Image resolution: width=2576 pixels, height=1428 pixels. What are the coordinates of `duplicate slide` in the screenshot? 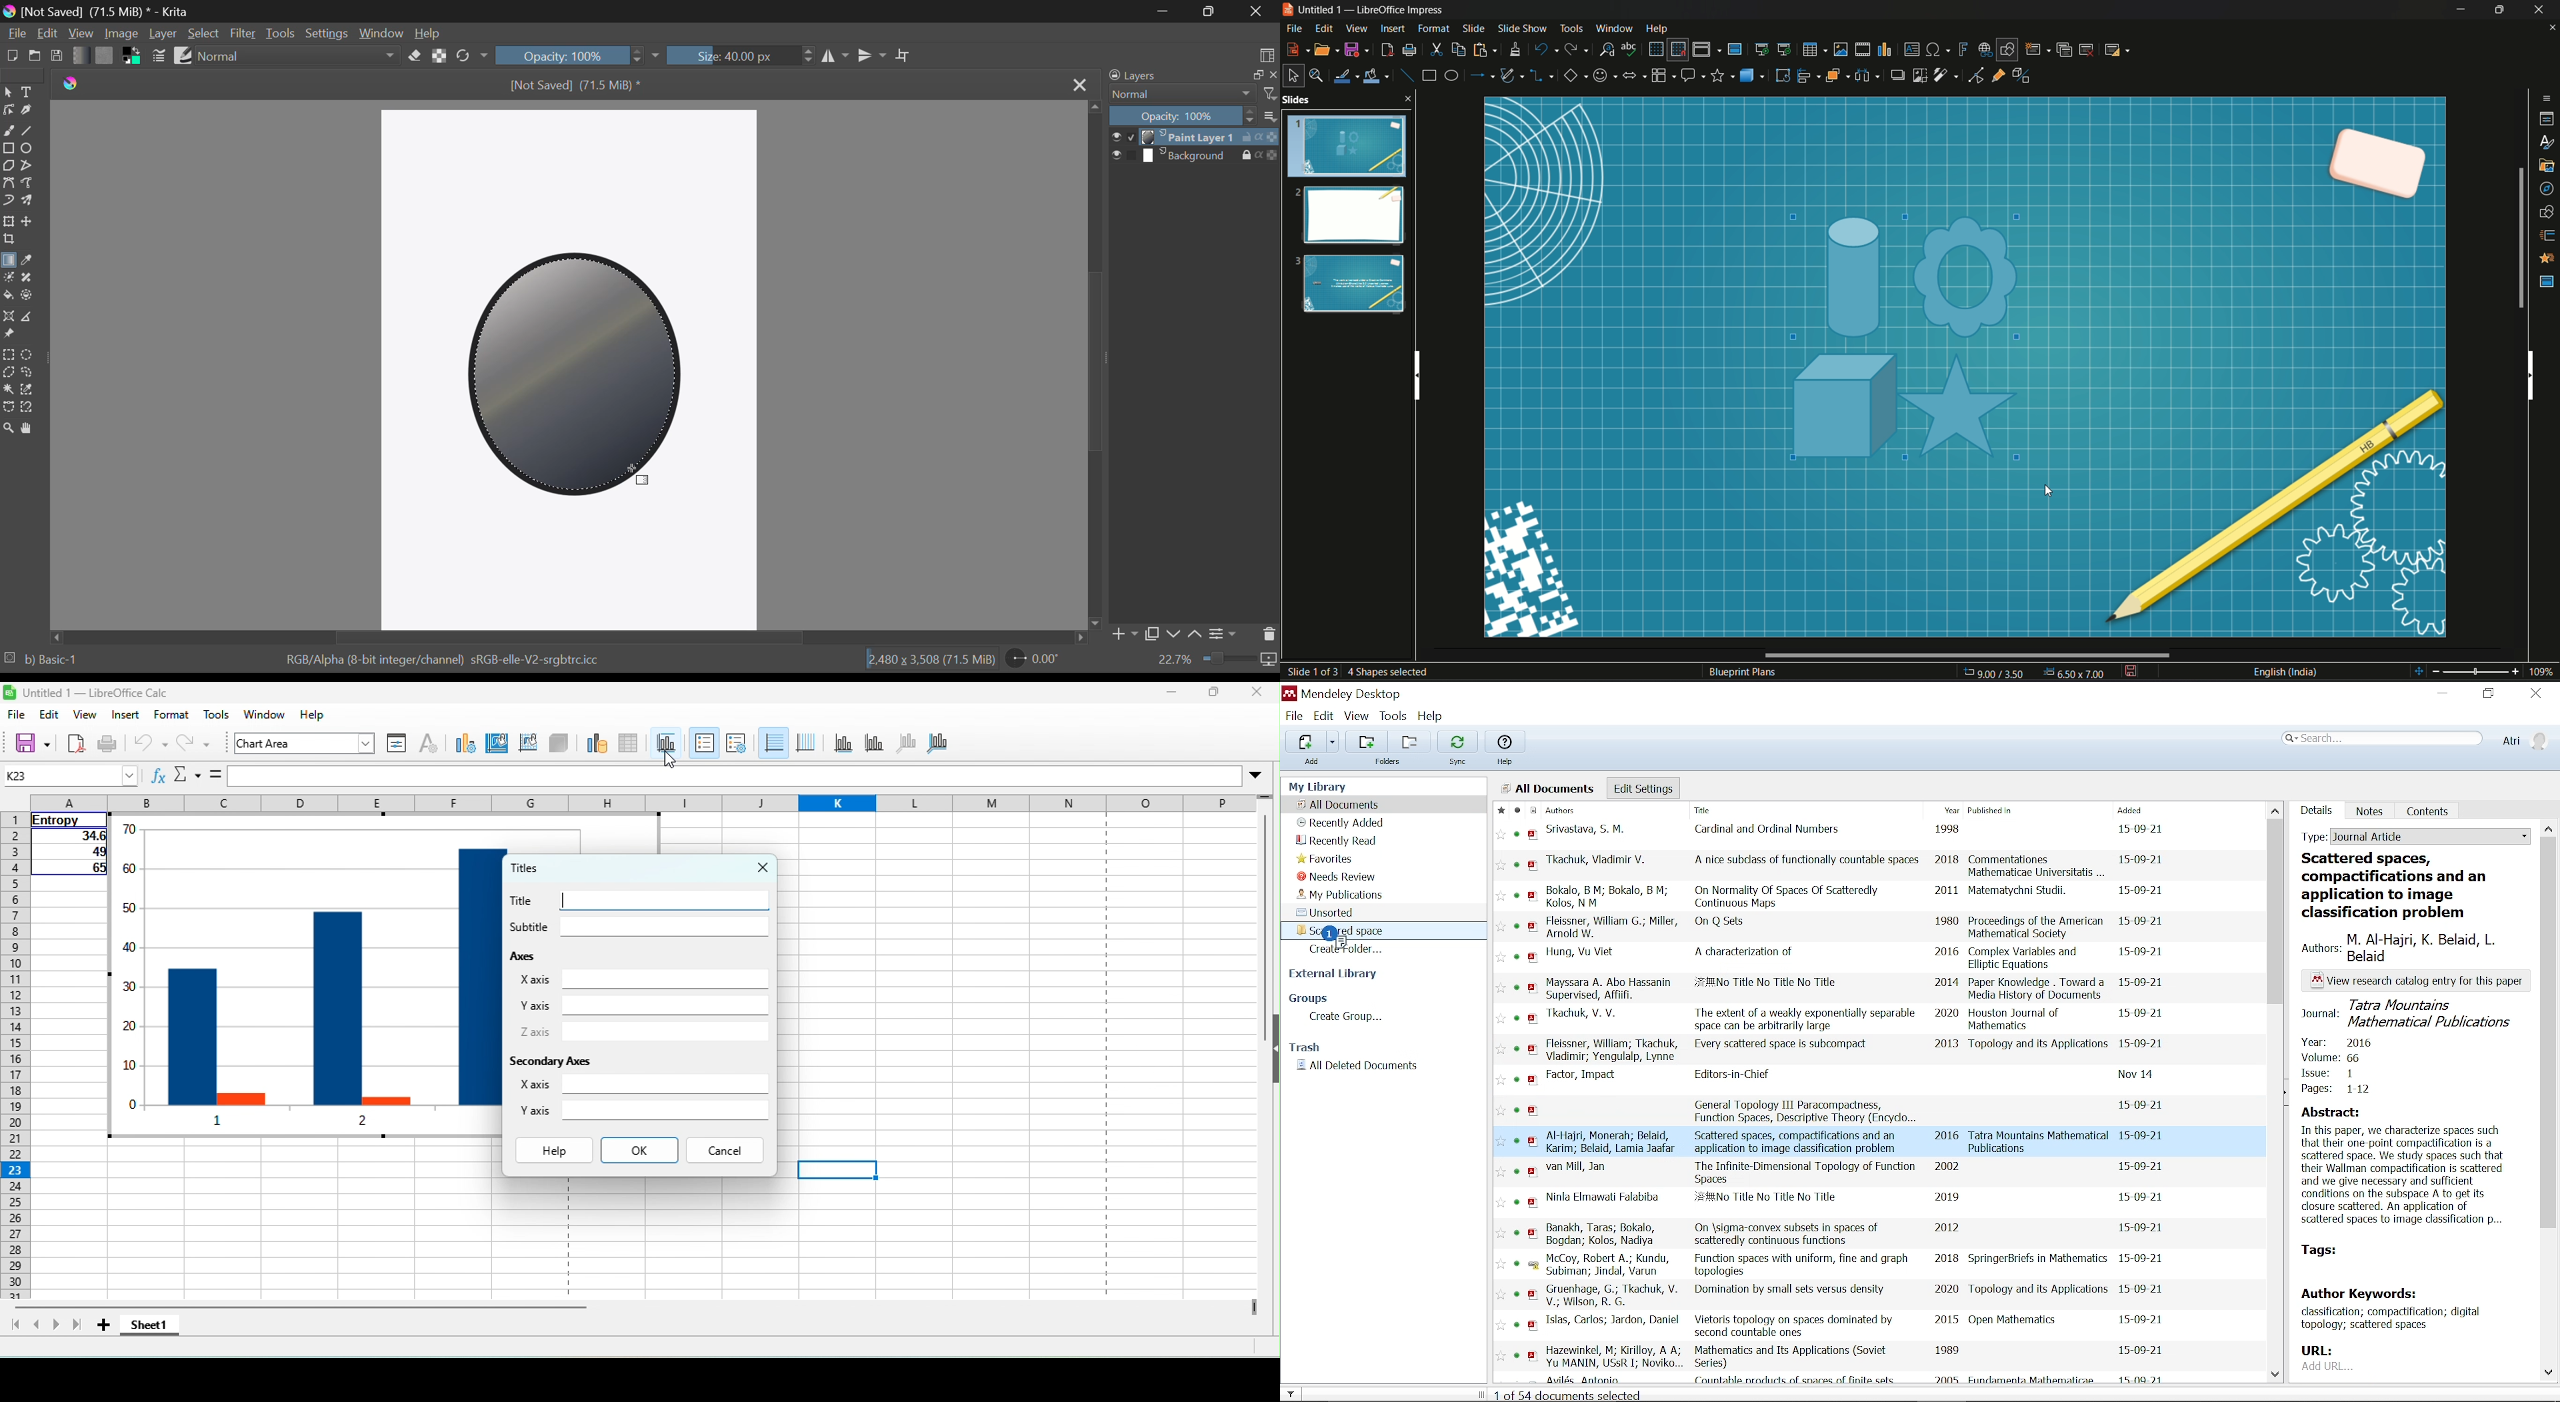 It's located at (2065, 49).